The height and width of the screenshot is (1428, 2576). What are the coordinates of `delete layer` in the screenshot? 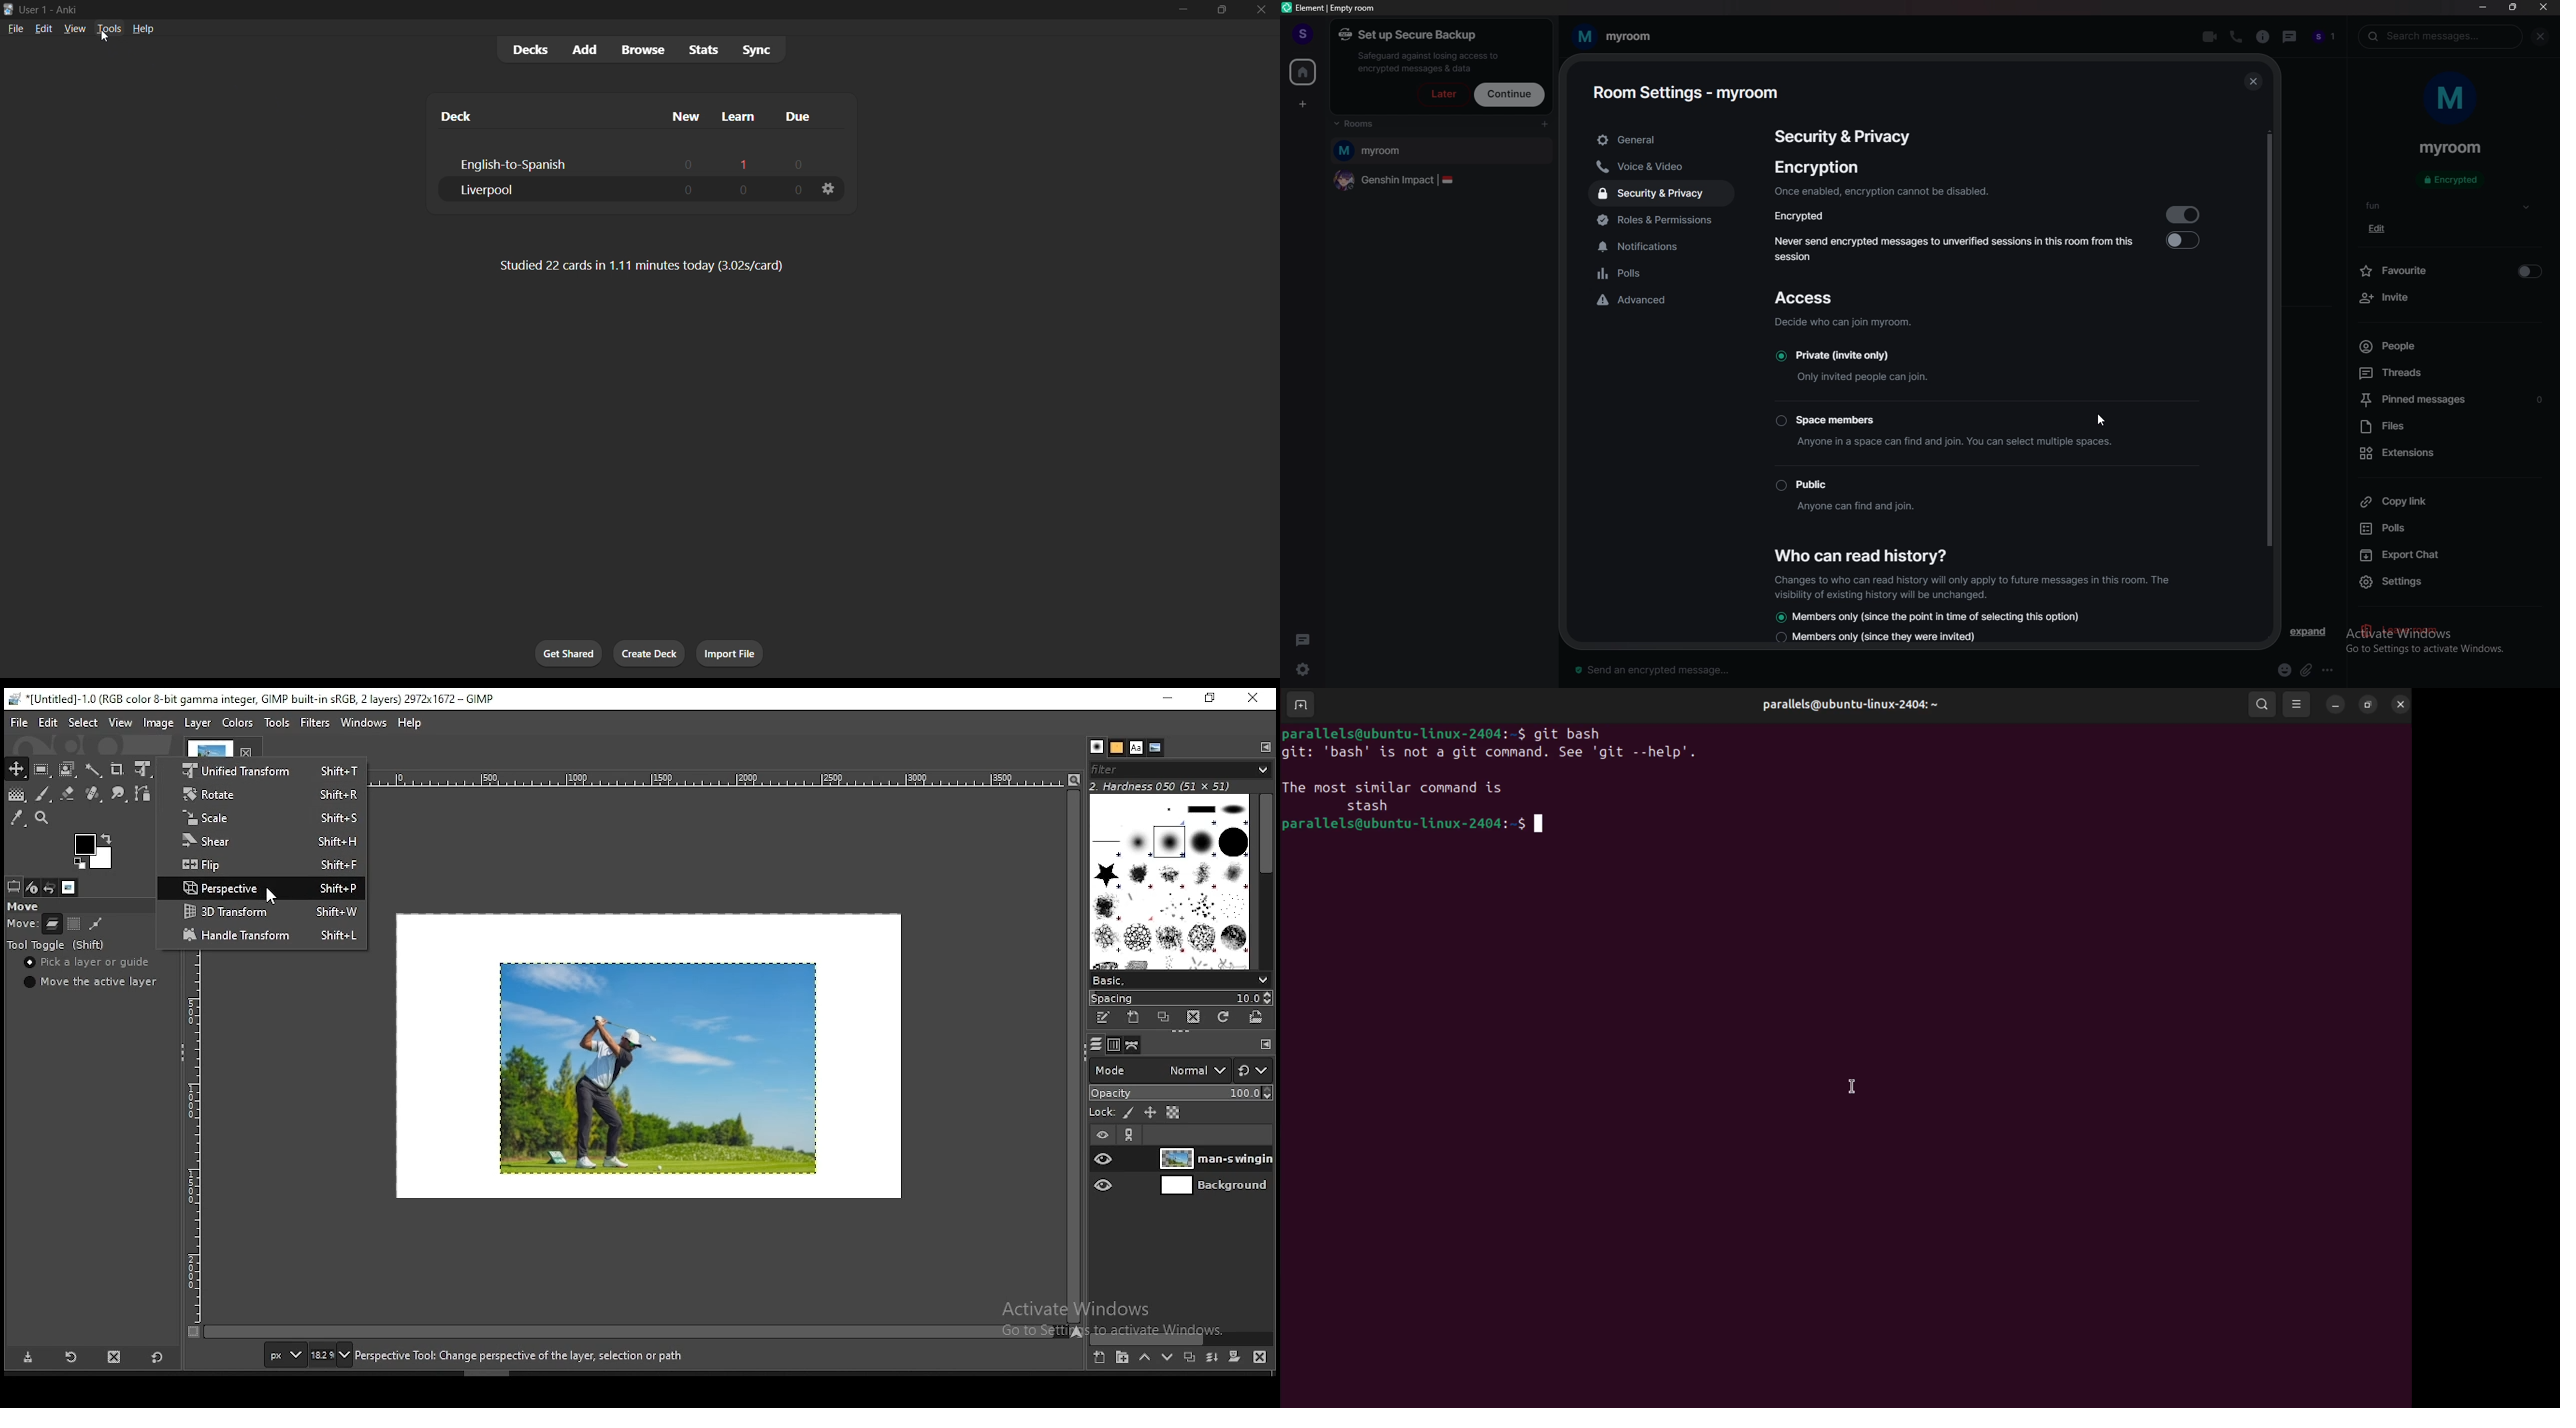 It's located at (1260, 1356).